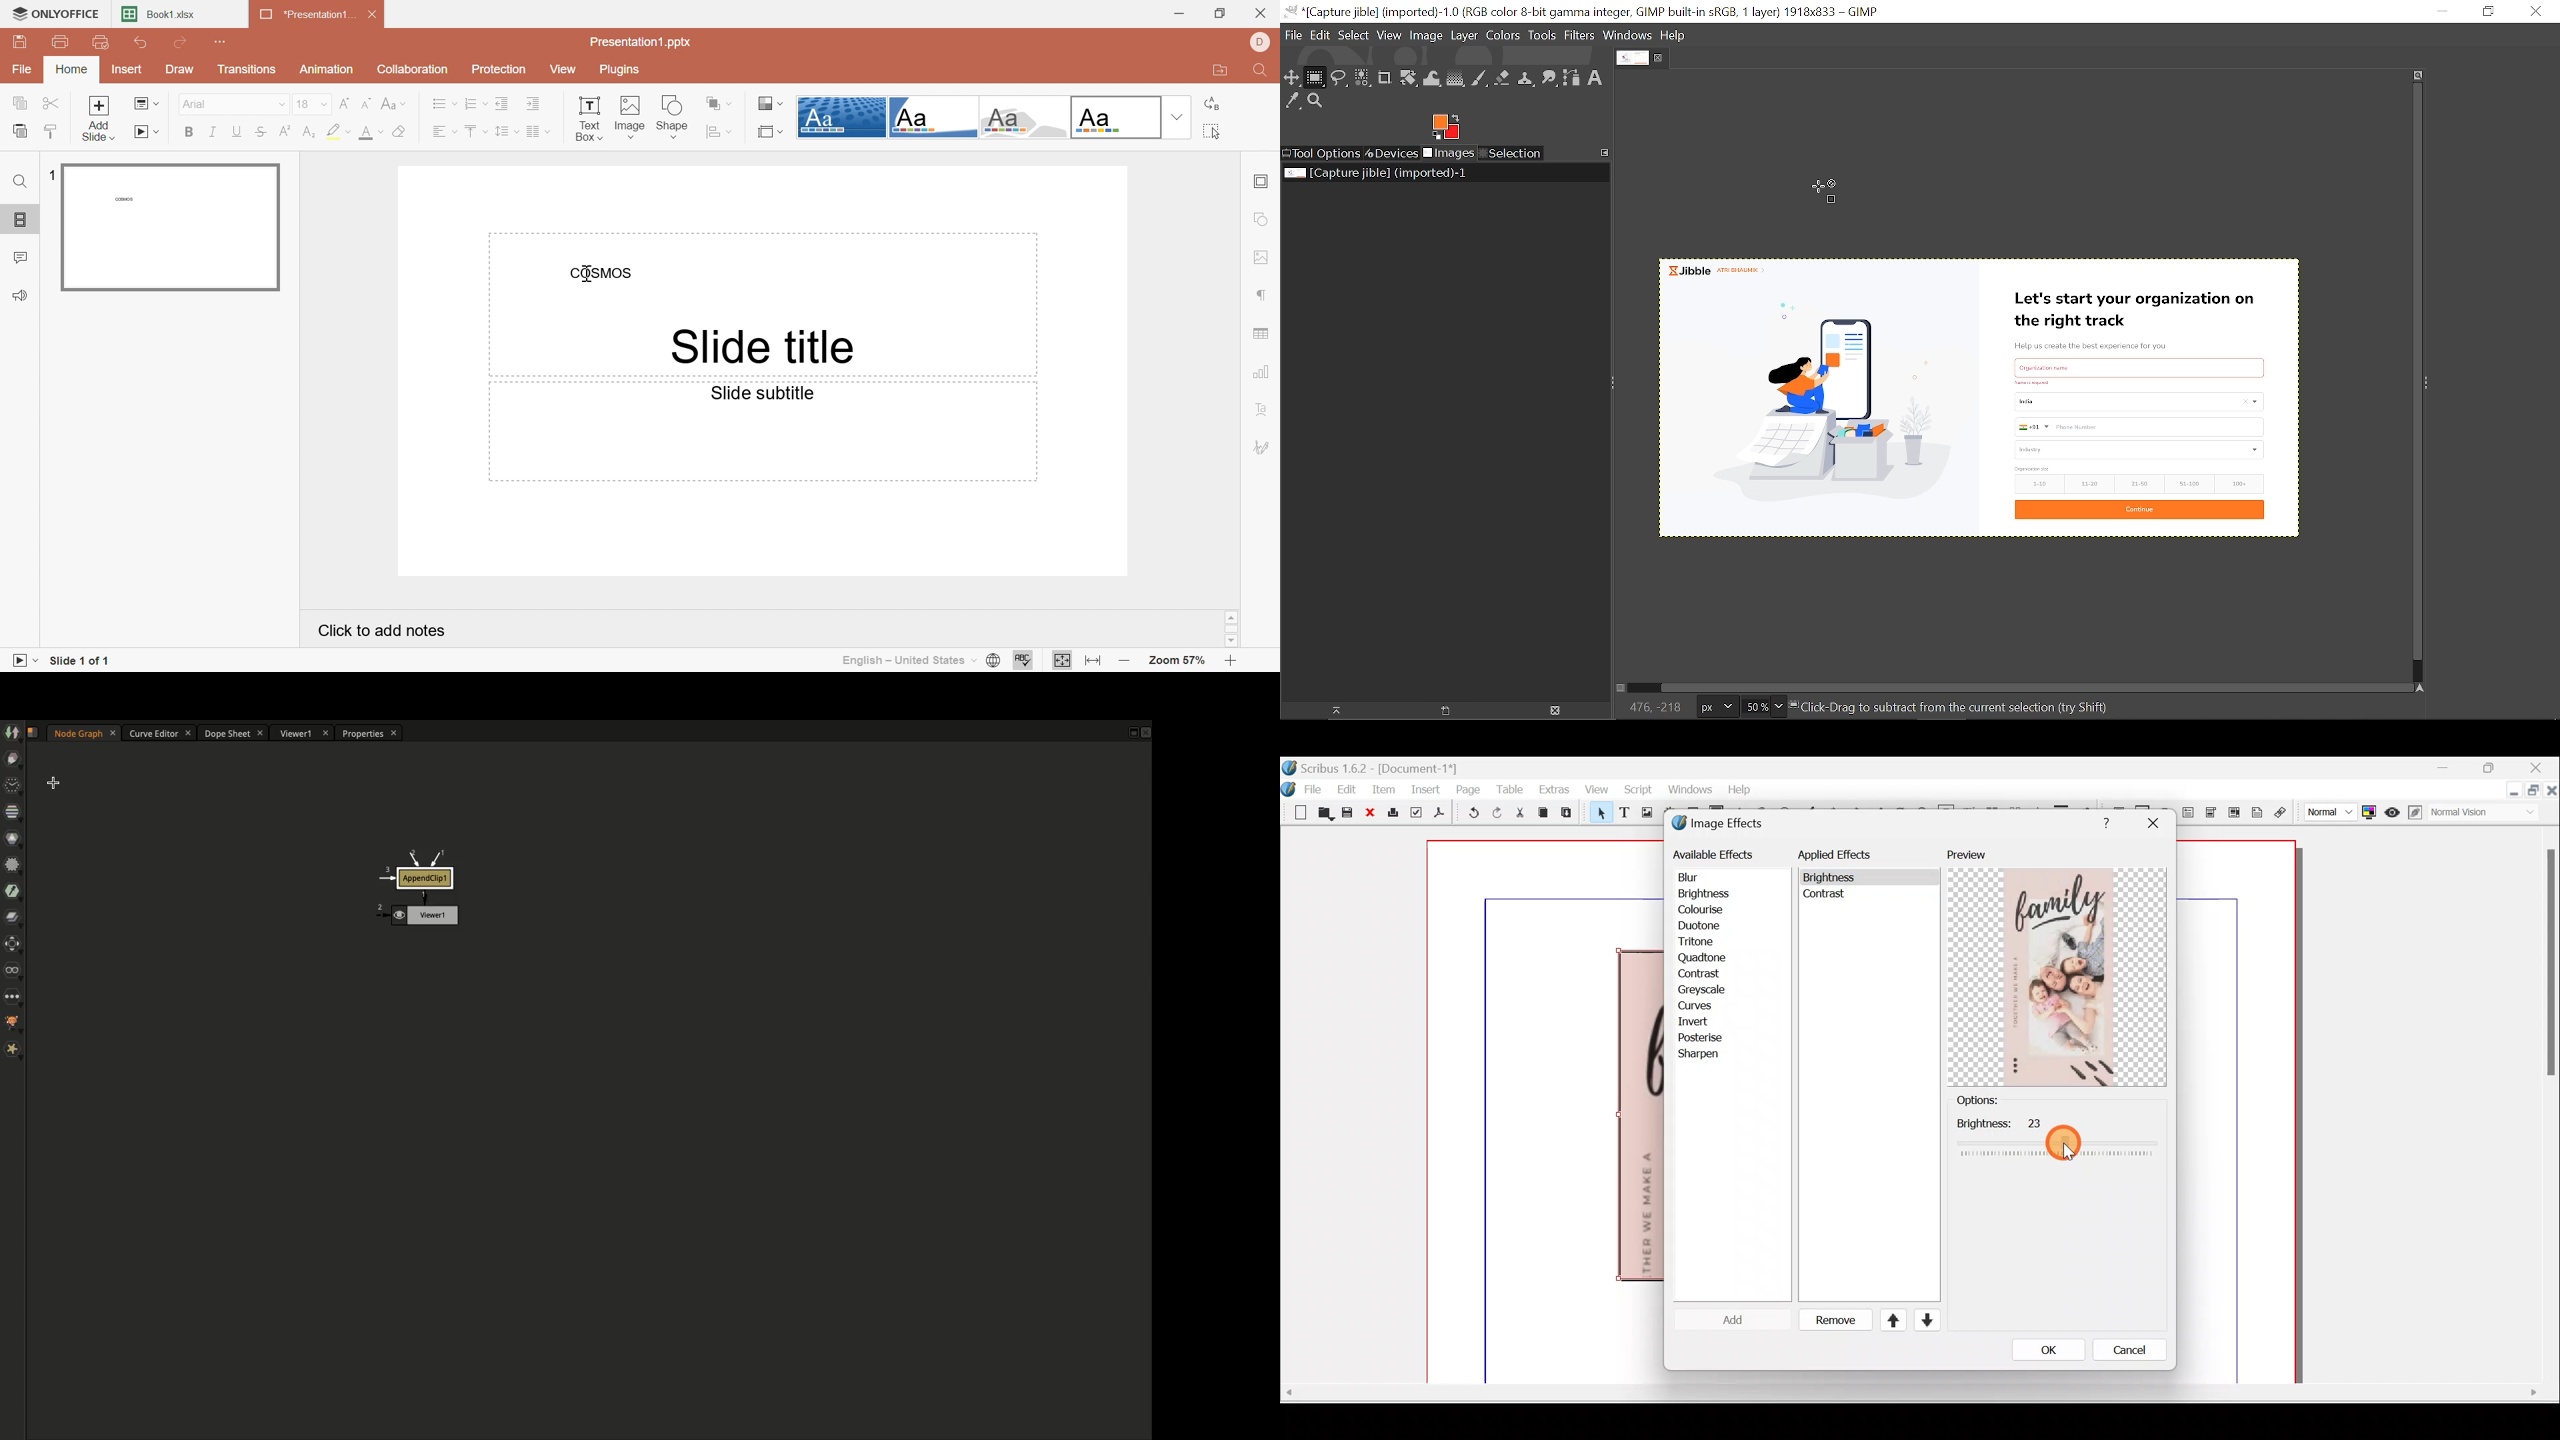 This screenshot has width=2576, height=1456. Describe the element at coordinates (23, 296) in the screenshot. I see `Feedback & Support` at that location.